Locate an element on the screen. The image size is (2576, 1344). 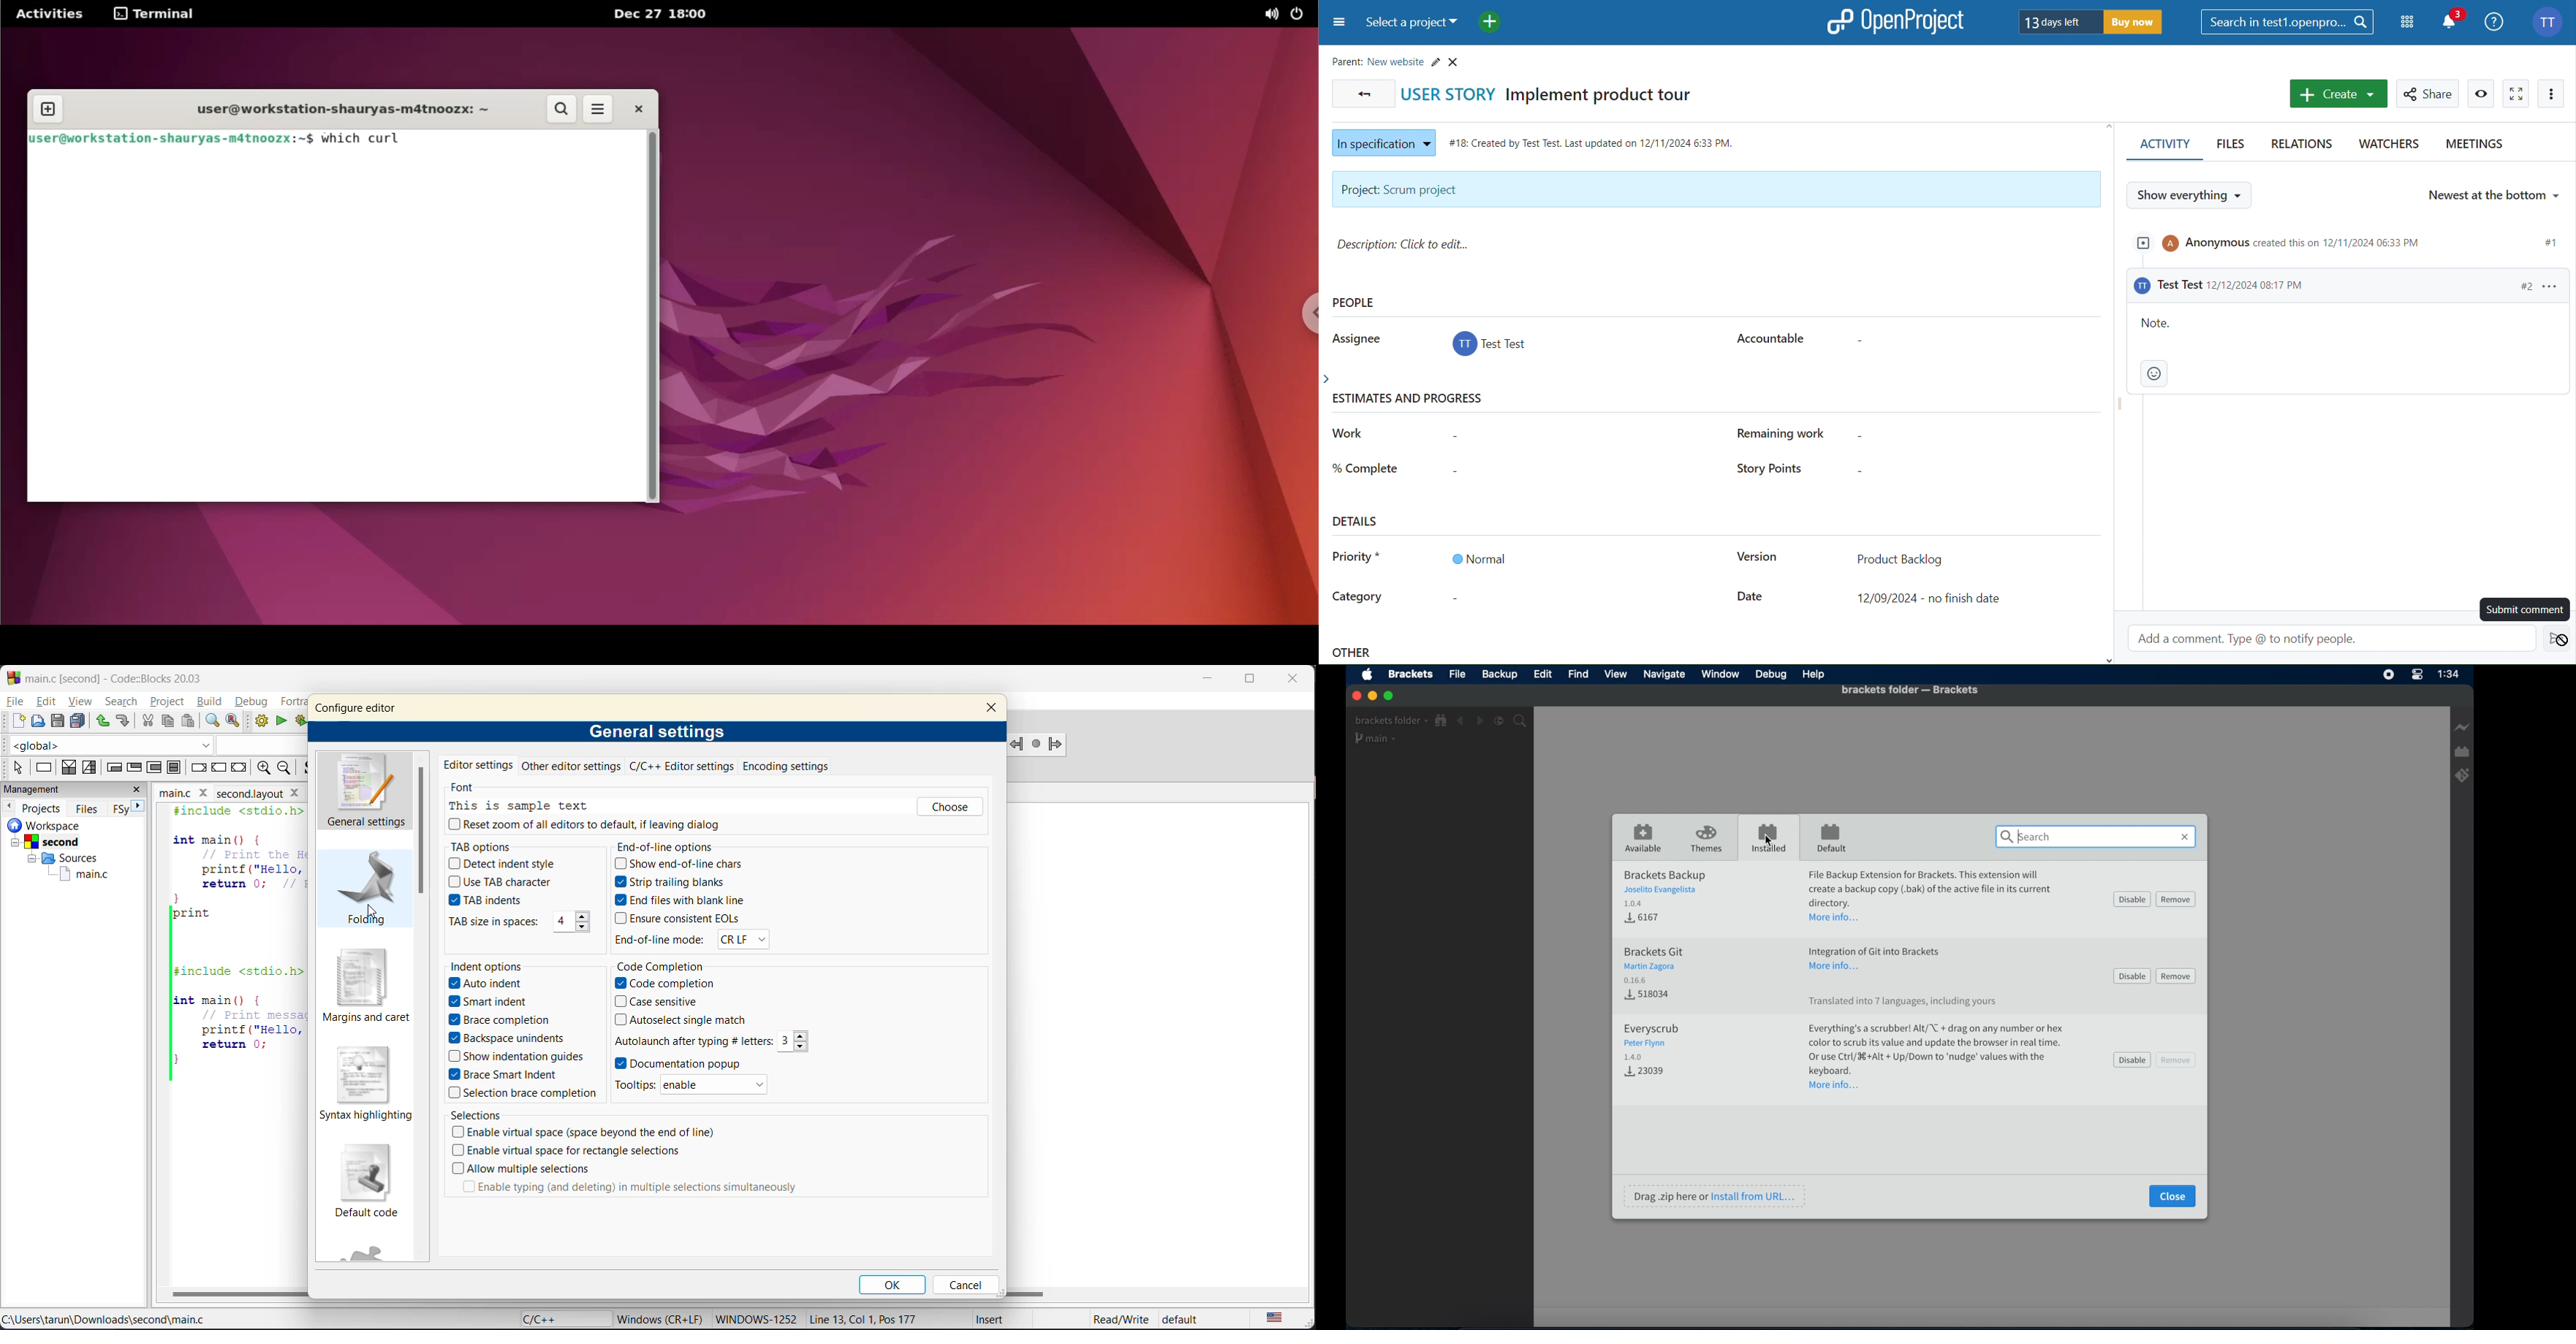
power options is located at coordinates (1297, 16).